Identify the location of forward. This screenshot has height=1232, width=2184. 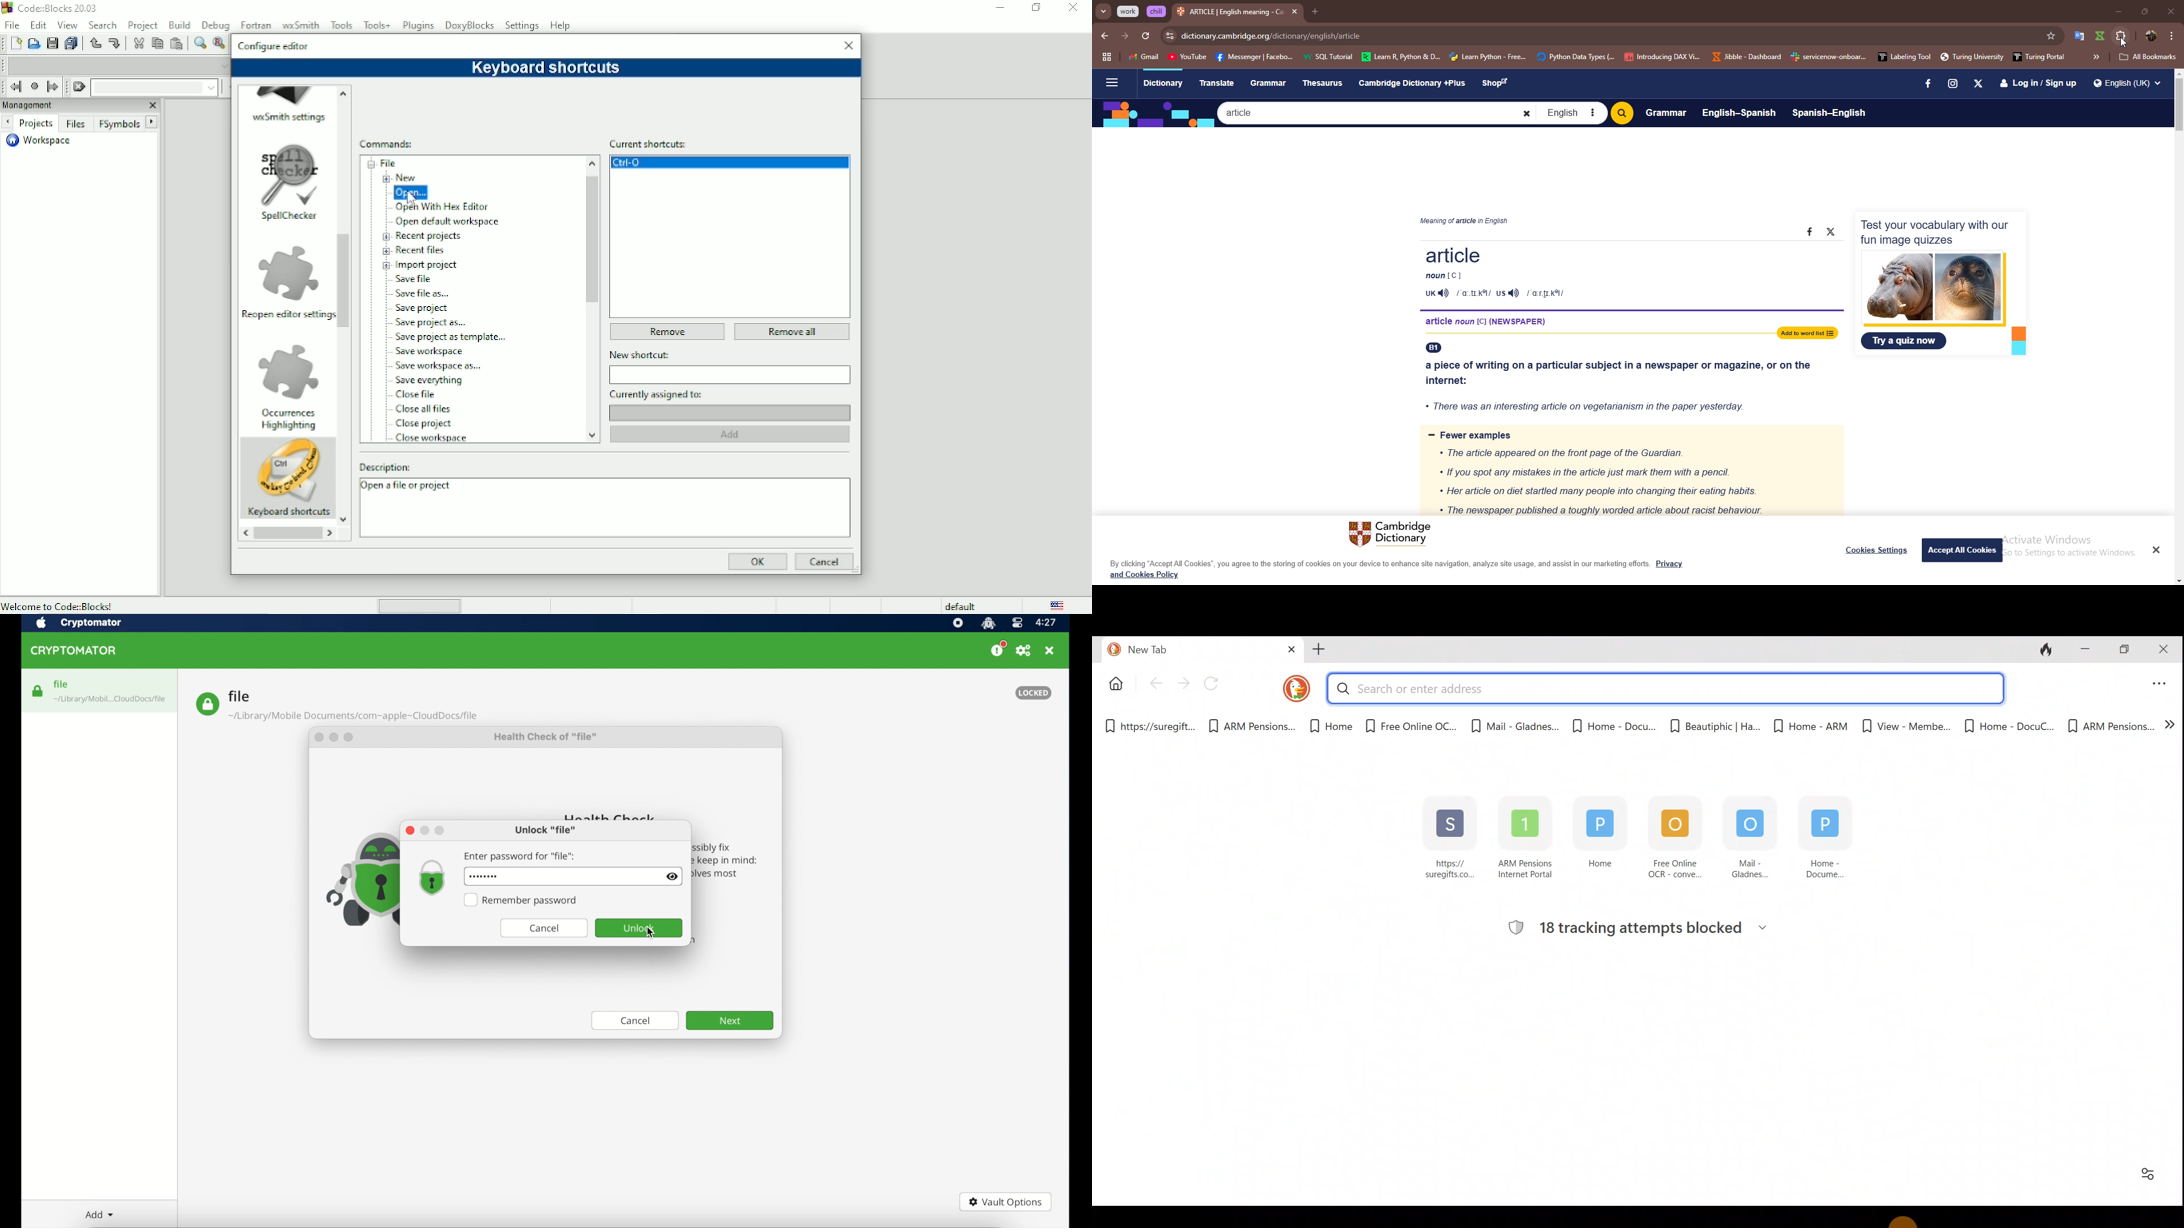
(1124, 37).